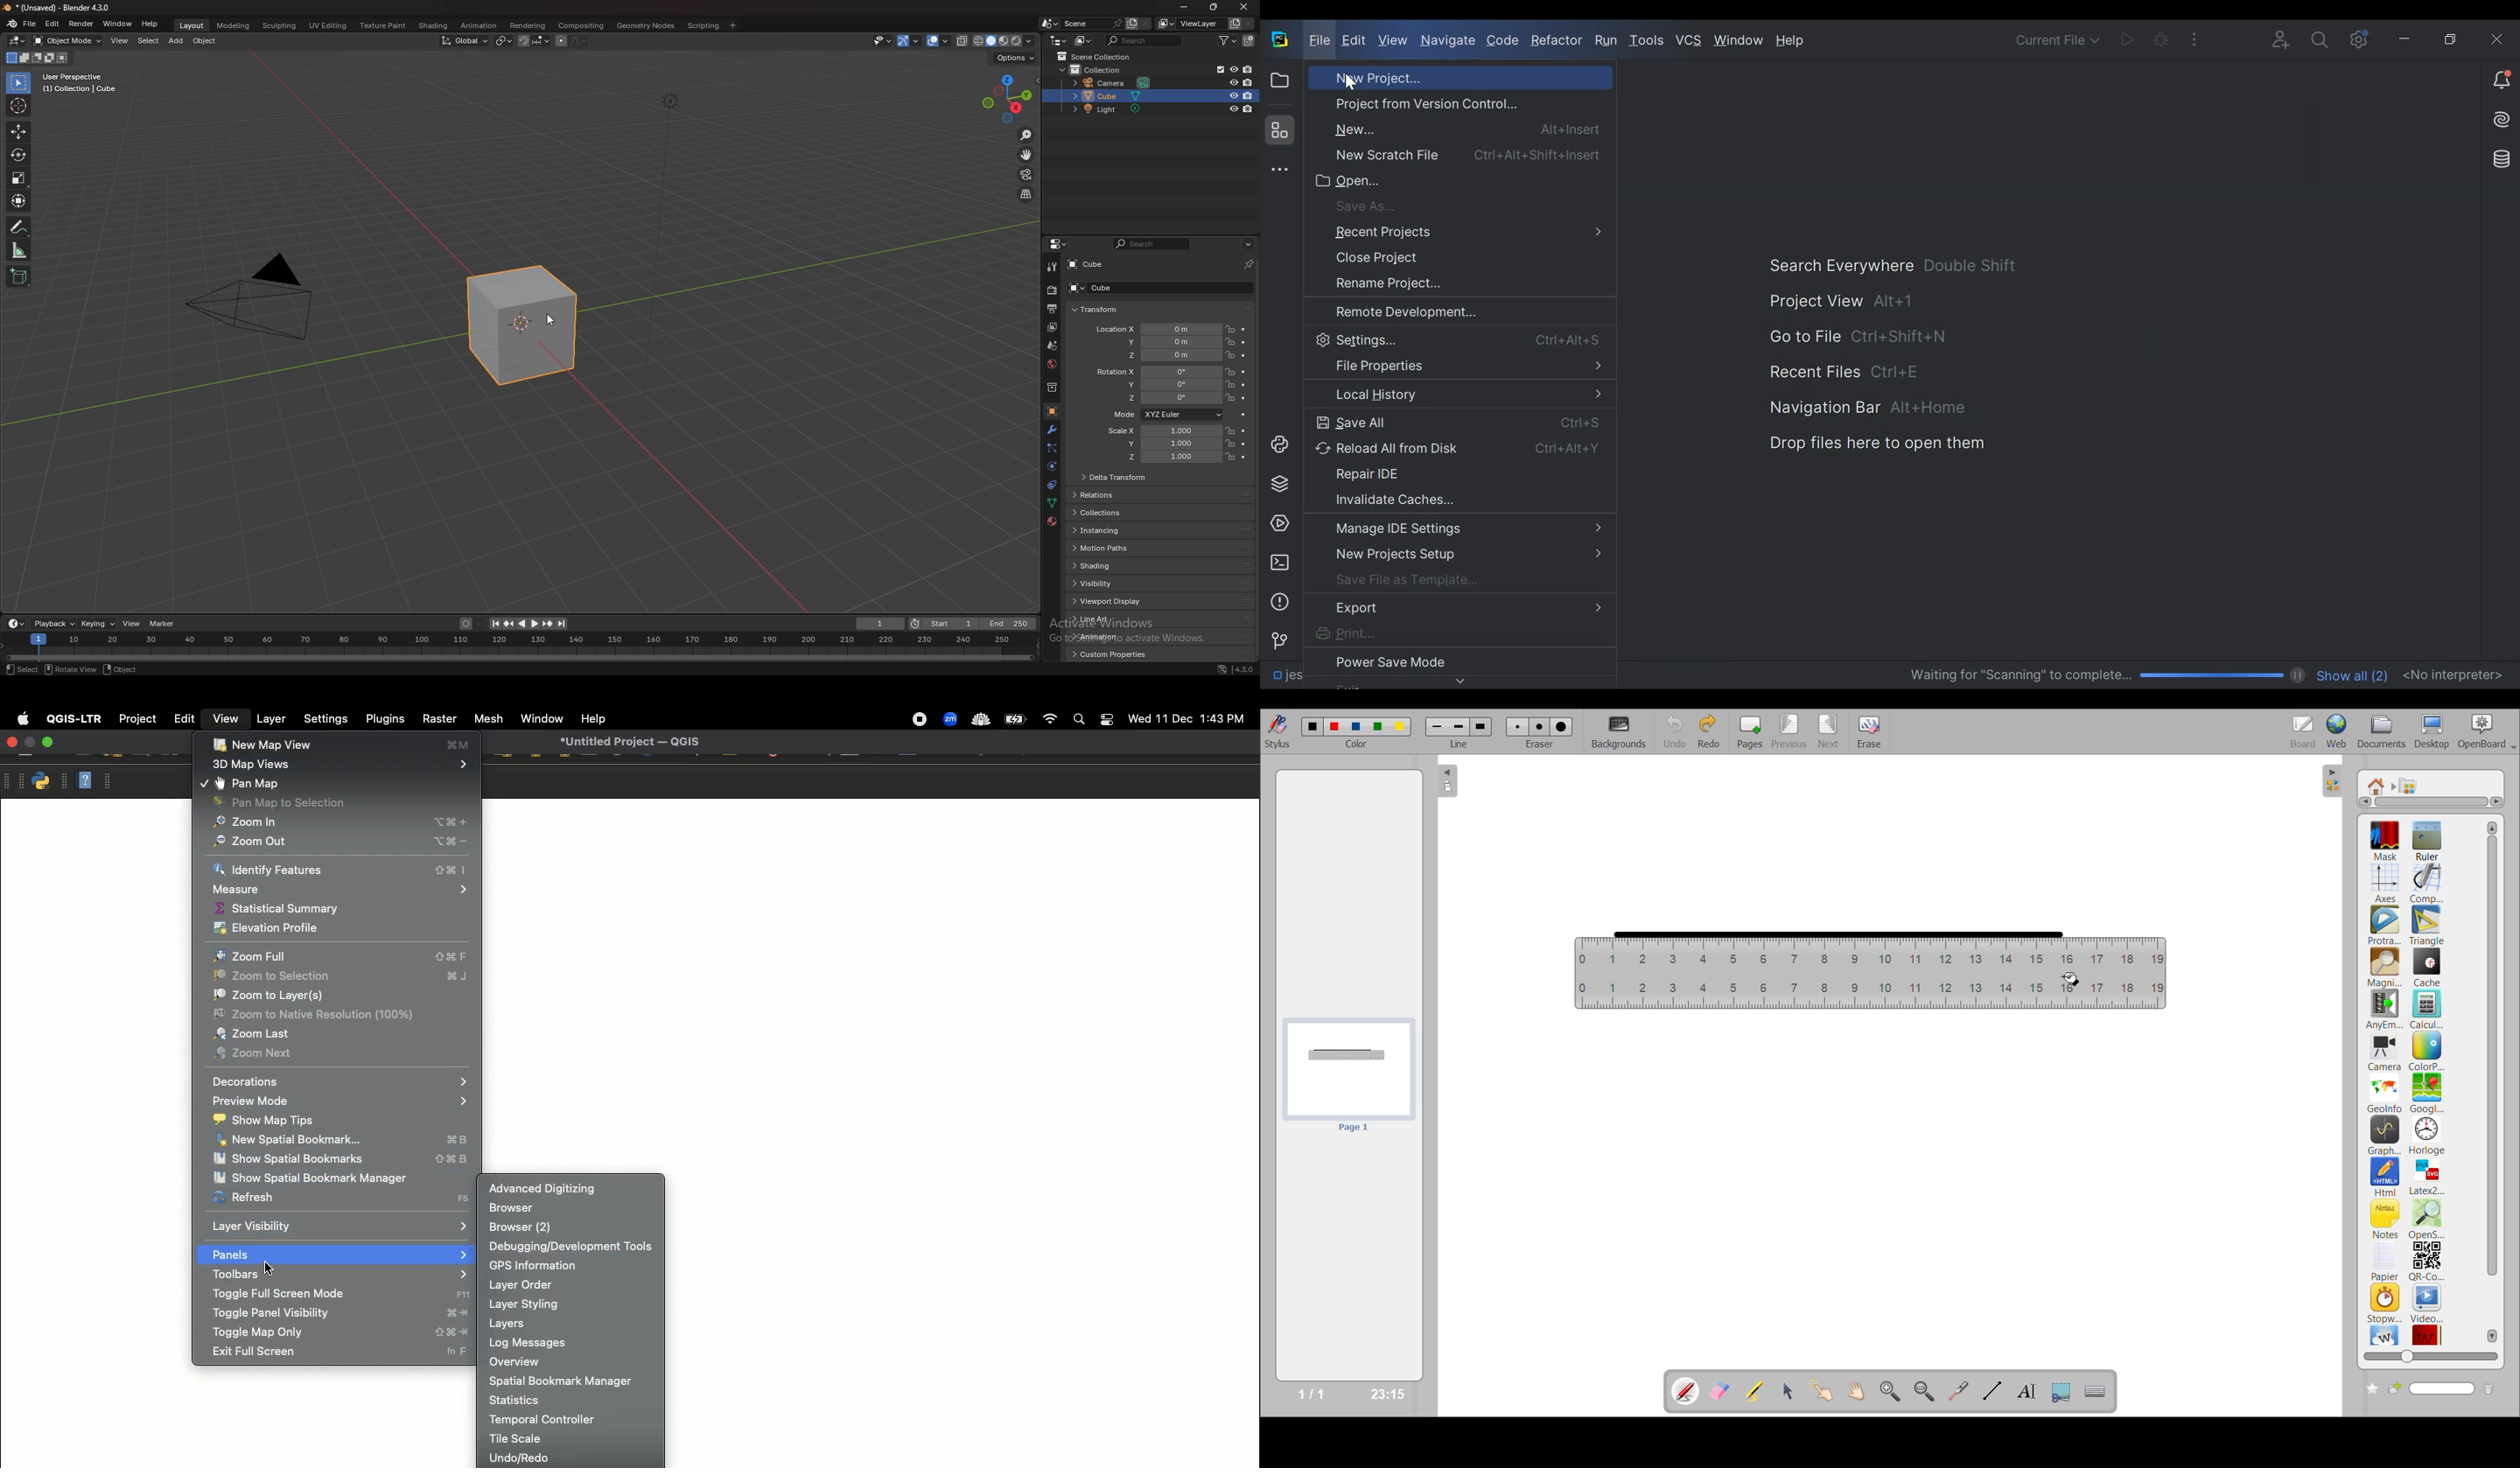 The width and height of the screenshot is (2520, 1484). I want to click on Recording, so click(920, 720).